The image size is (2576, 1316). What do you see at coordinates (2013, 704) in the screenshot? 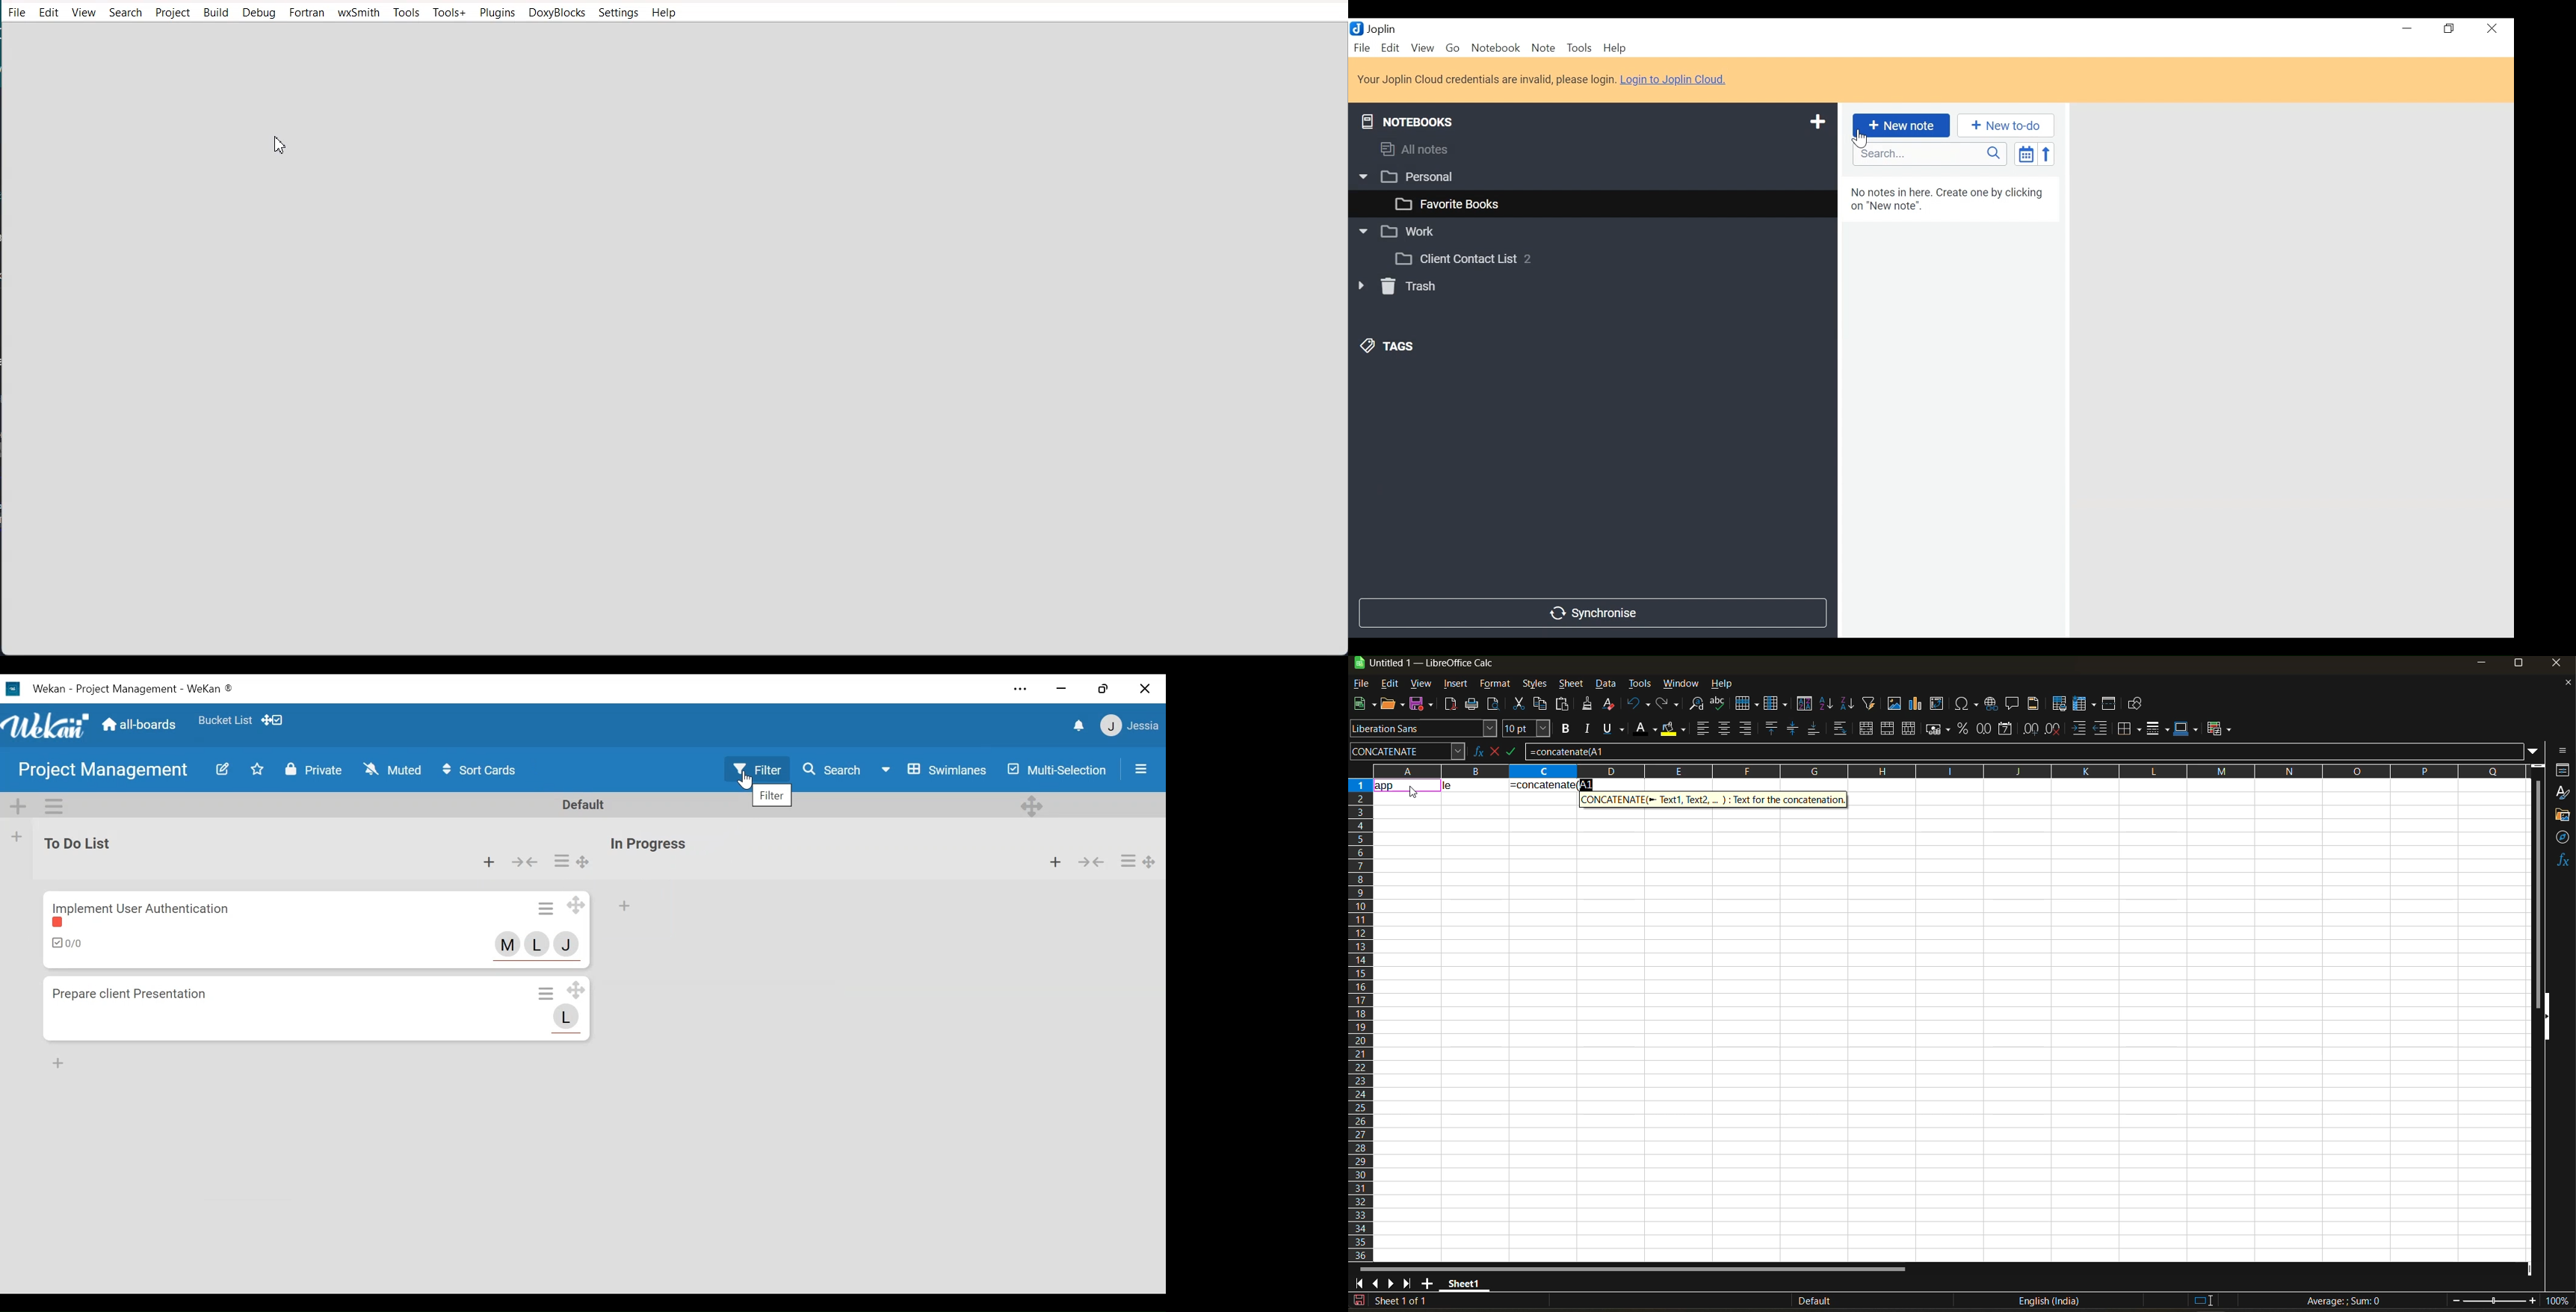
I see `insert comment` at bounding box center [2013, 704].